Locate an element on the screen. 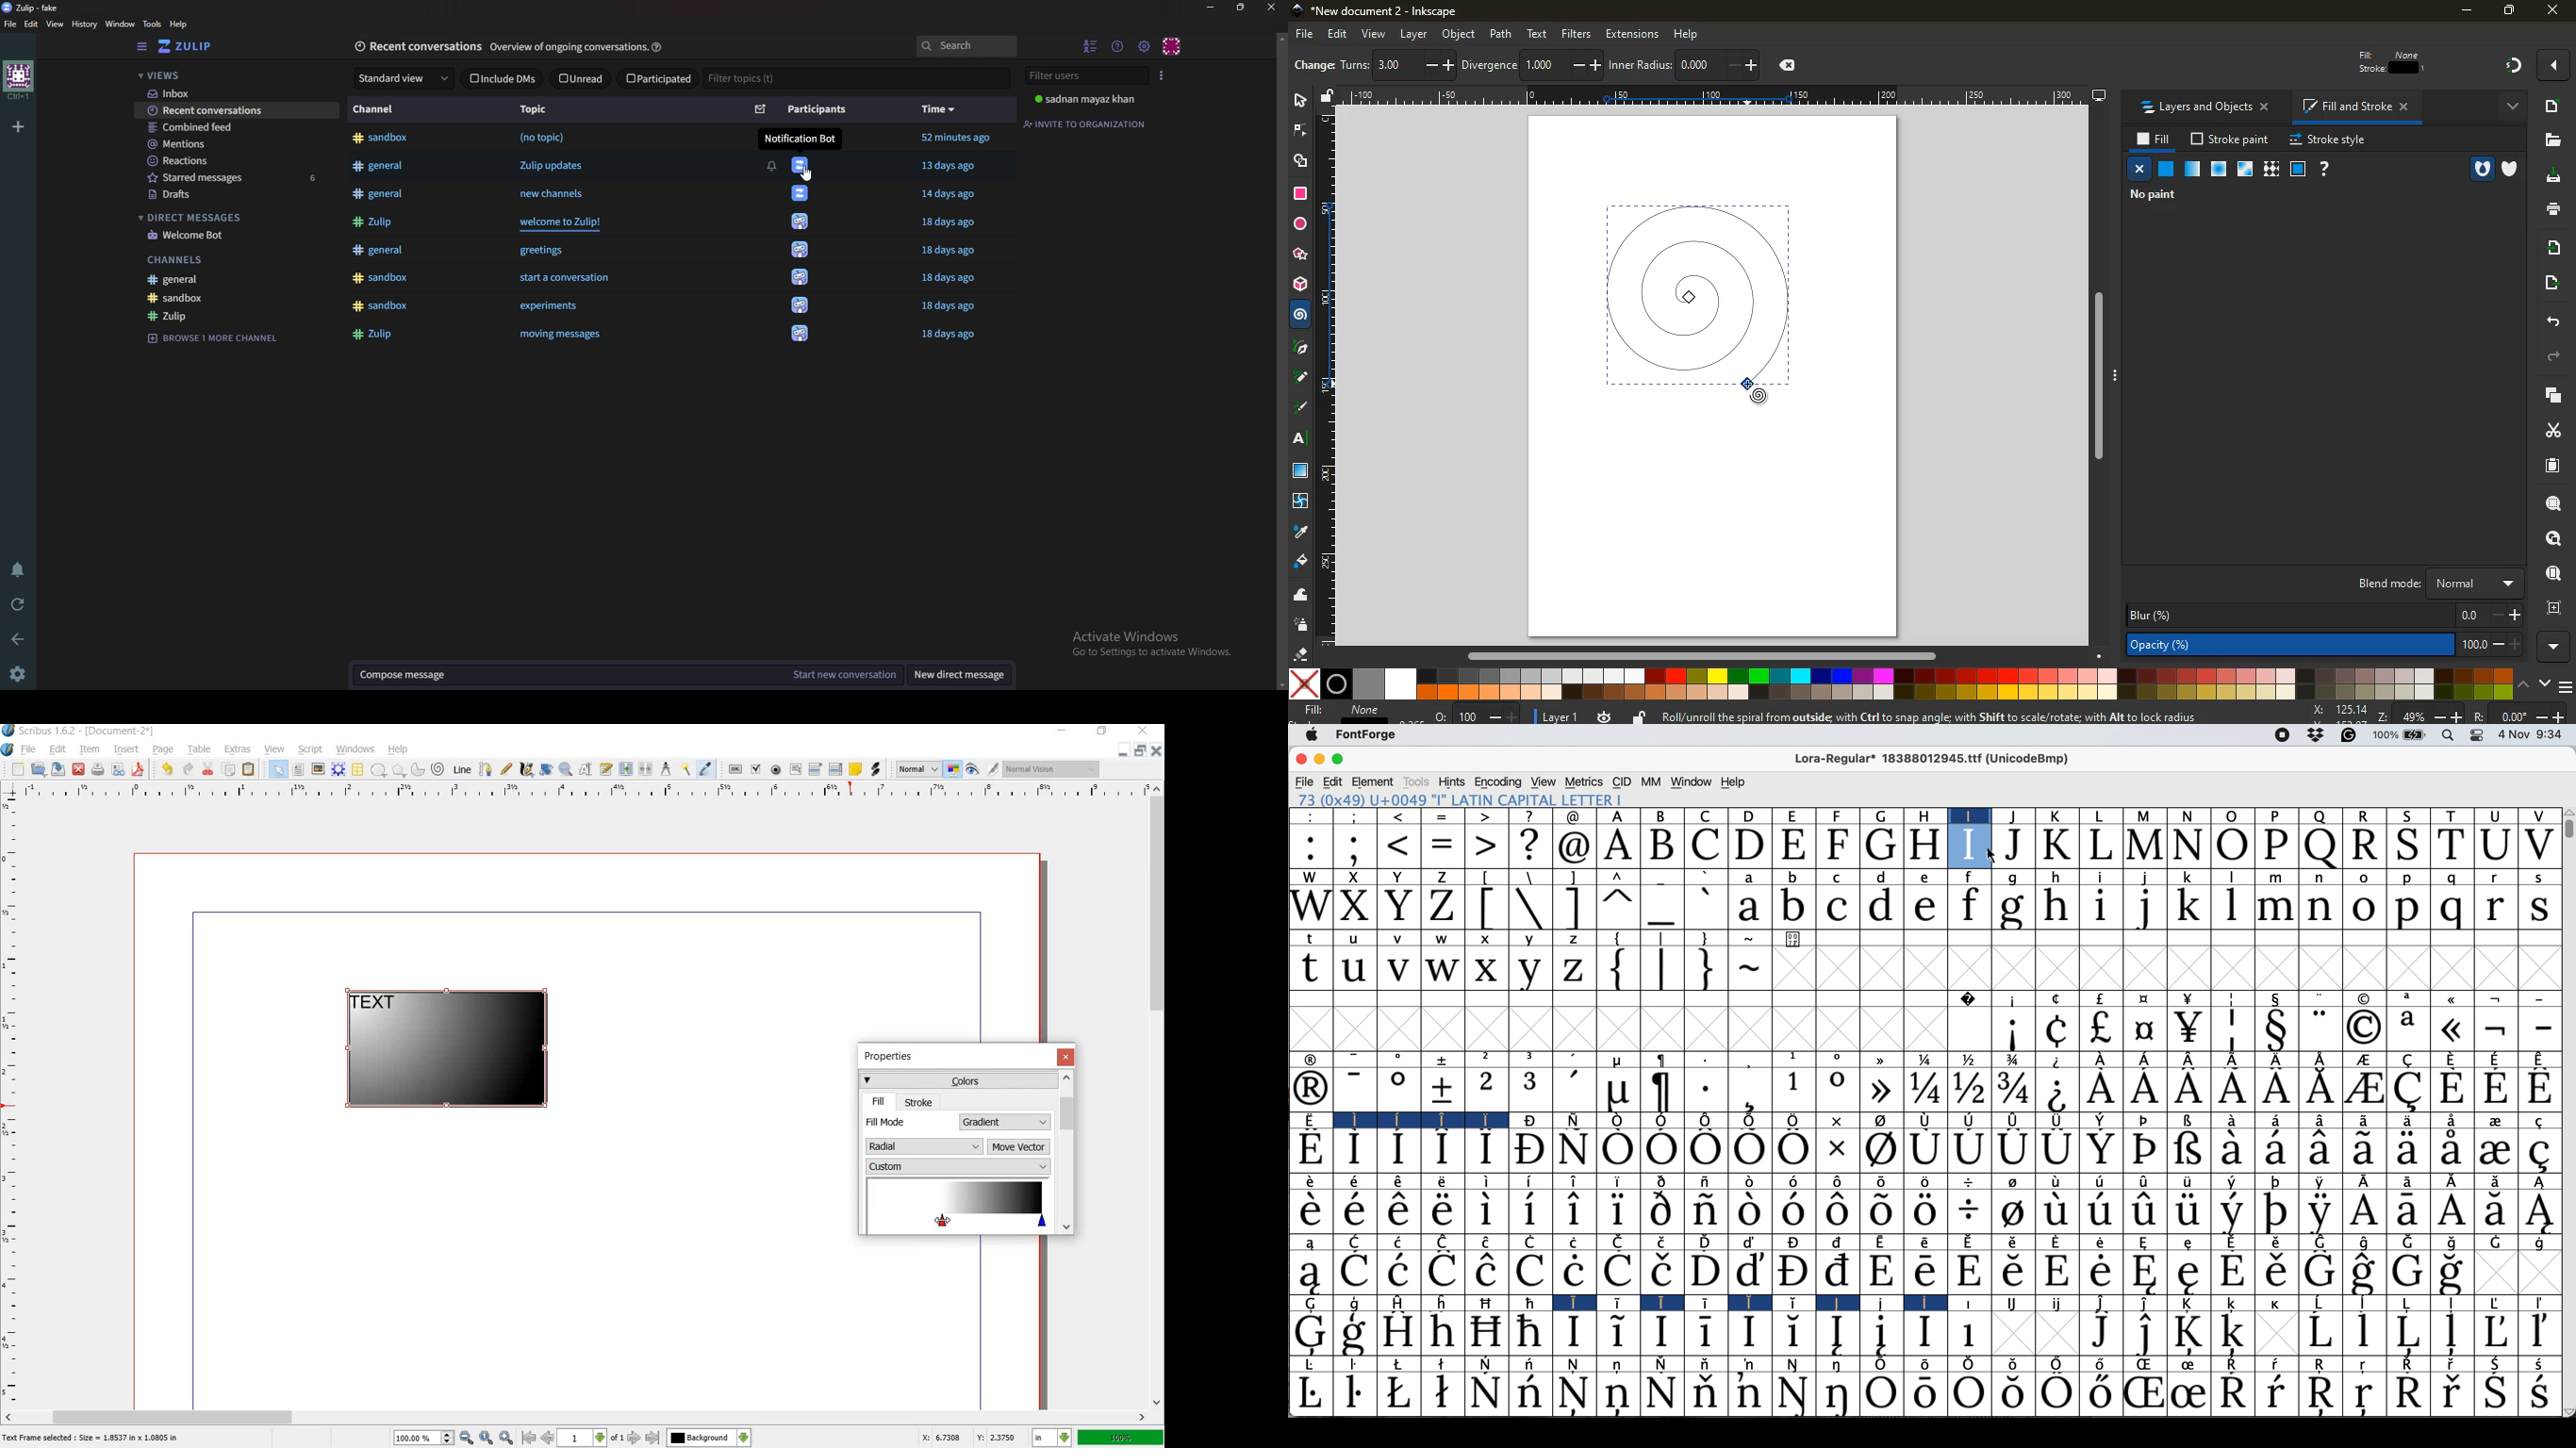 The height and width of the screenshot is (1456, 2576). Symbol is located at coordinates (1399, 1150).